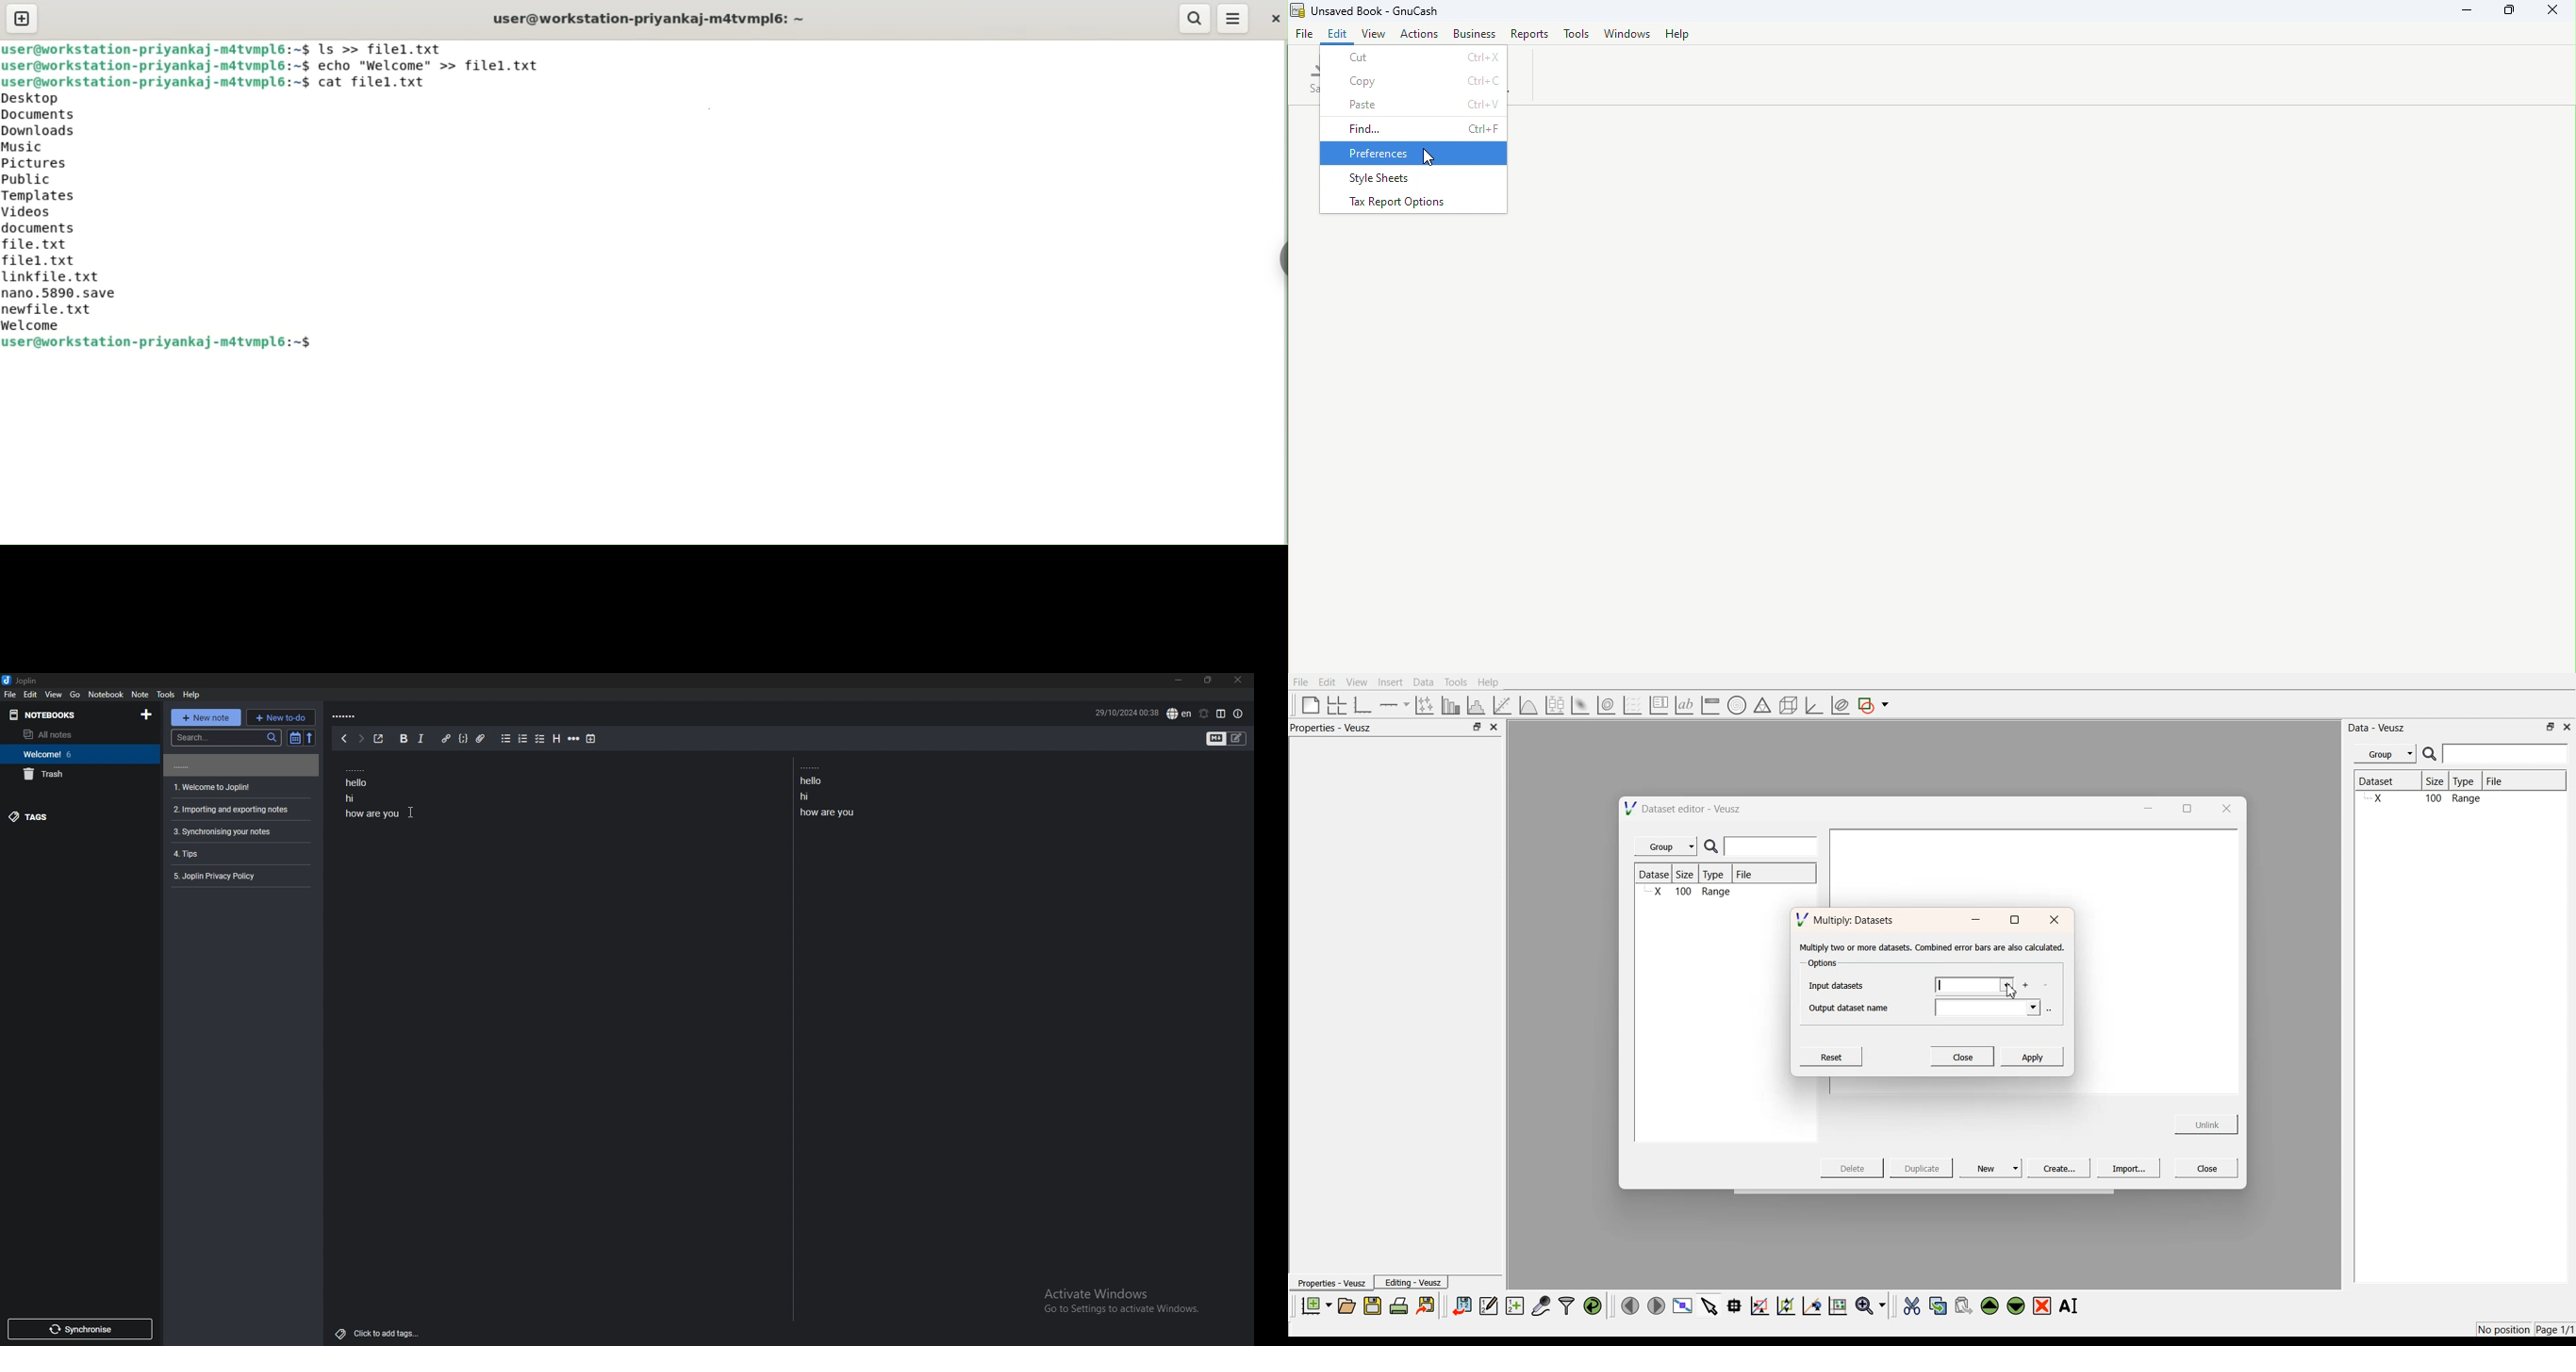 The height and width of the screenshot is (1372, 2576). Describe the element at coordinates (1419, 202) in the screenshot. I see `Tax report options` at that location.